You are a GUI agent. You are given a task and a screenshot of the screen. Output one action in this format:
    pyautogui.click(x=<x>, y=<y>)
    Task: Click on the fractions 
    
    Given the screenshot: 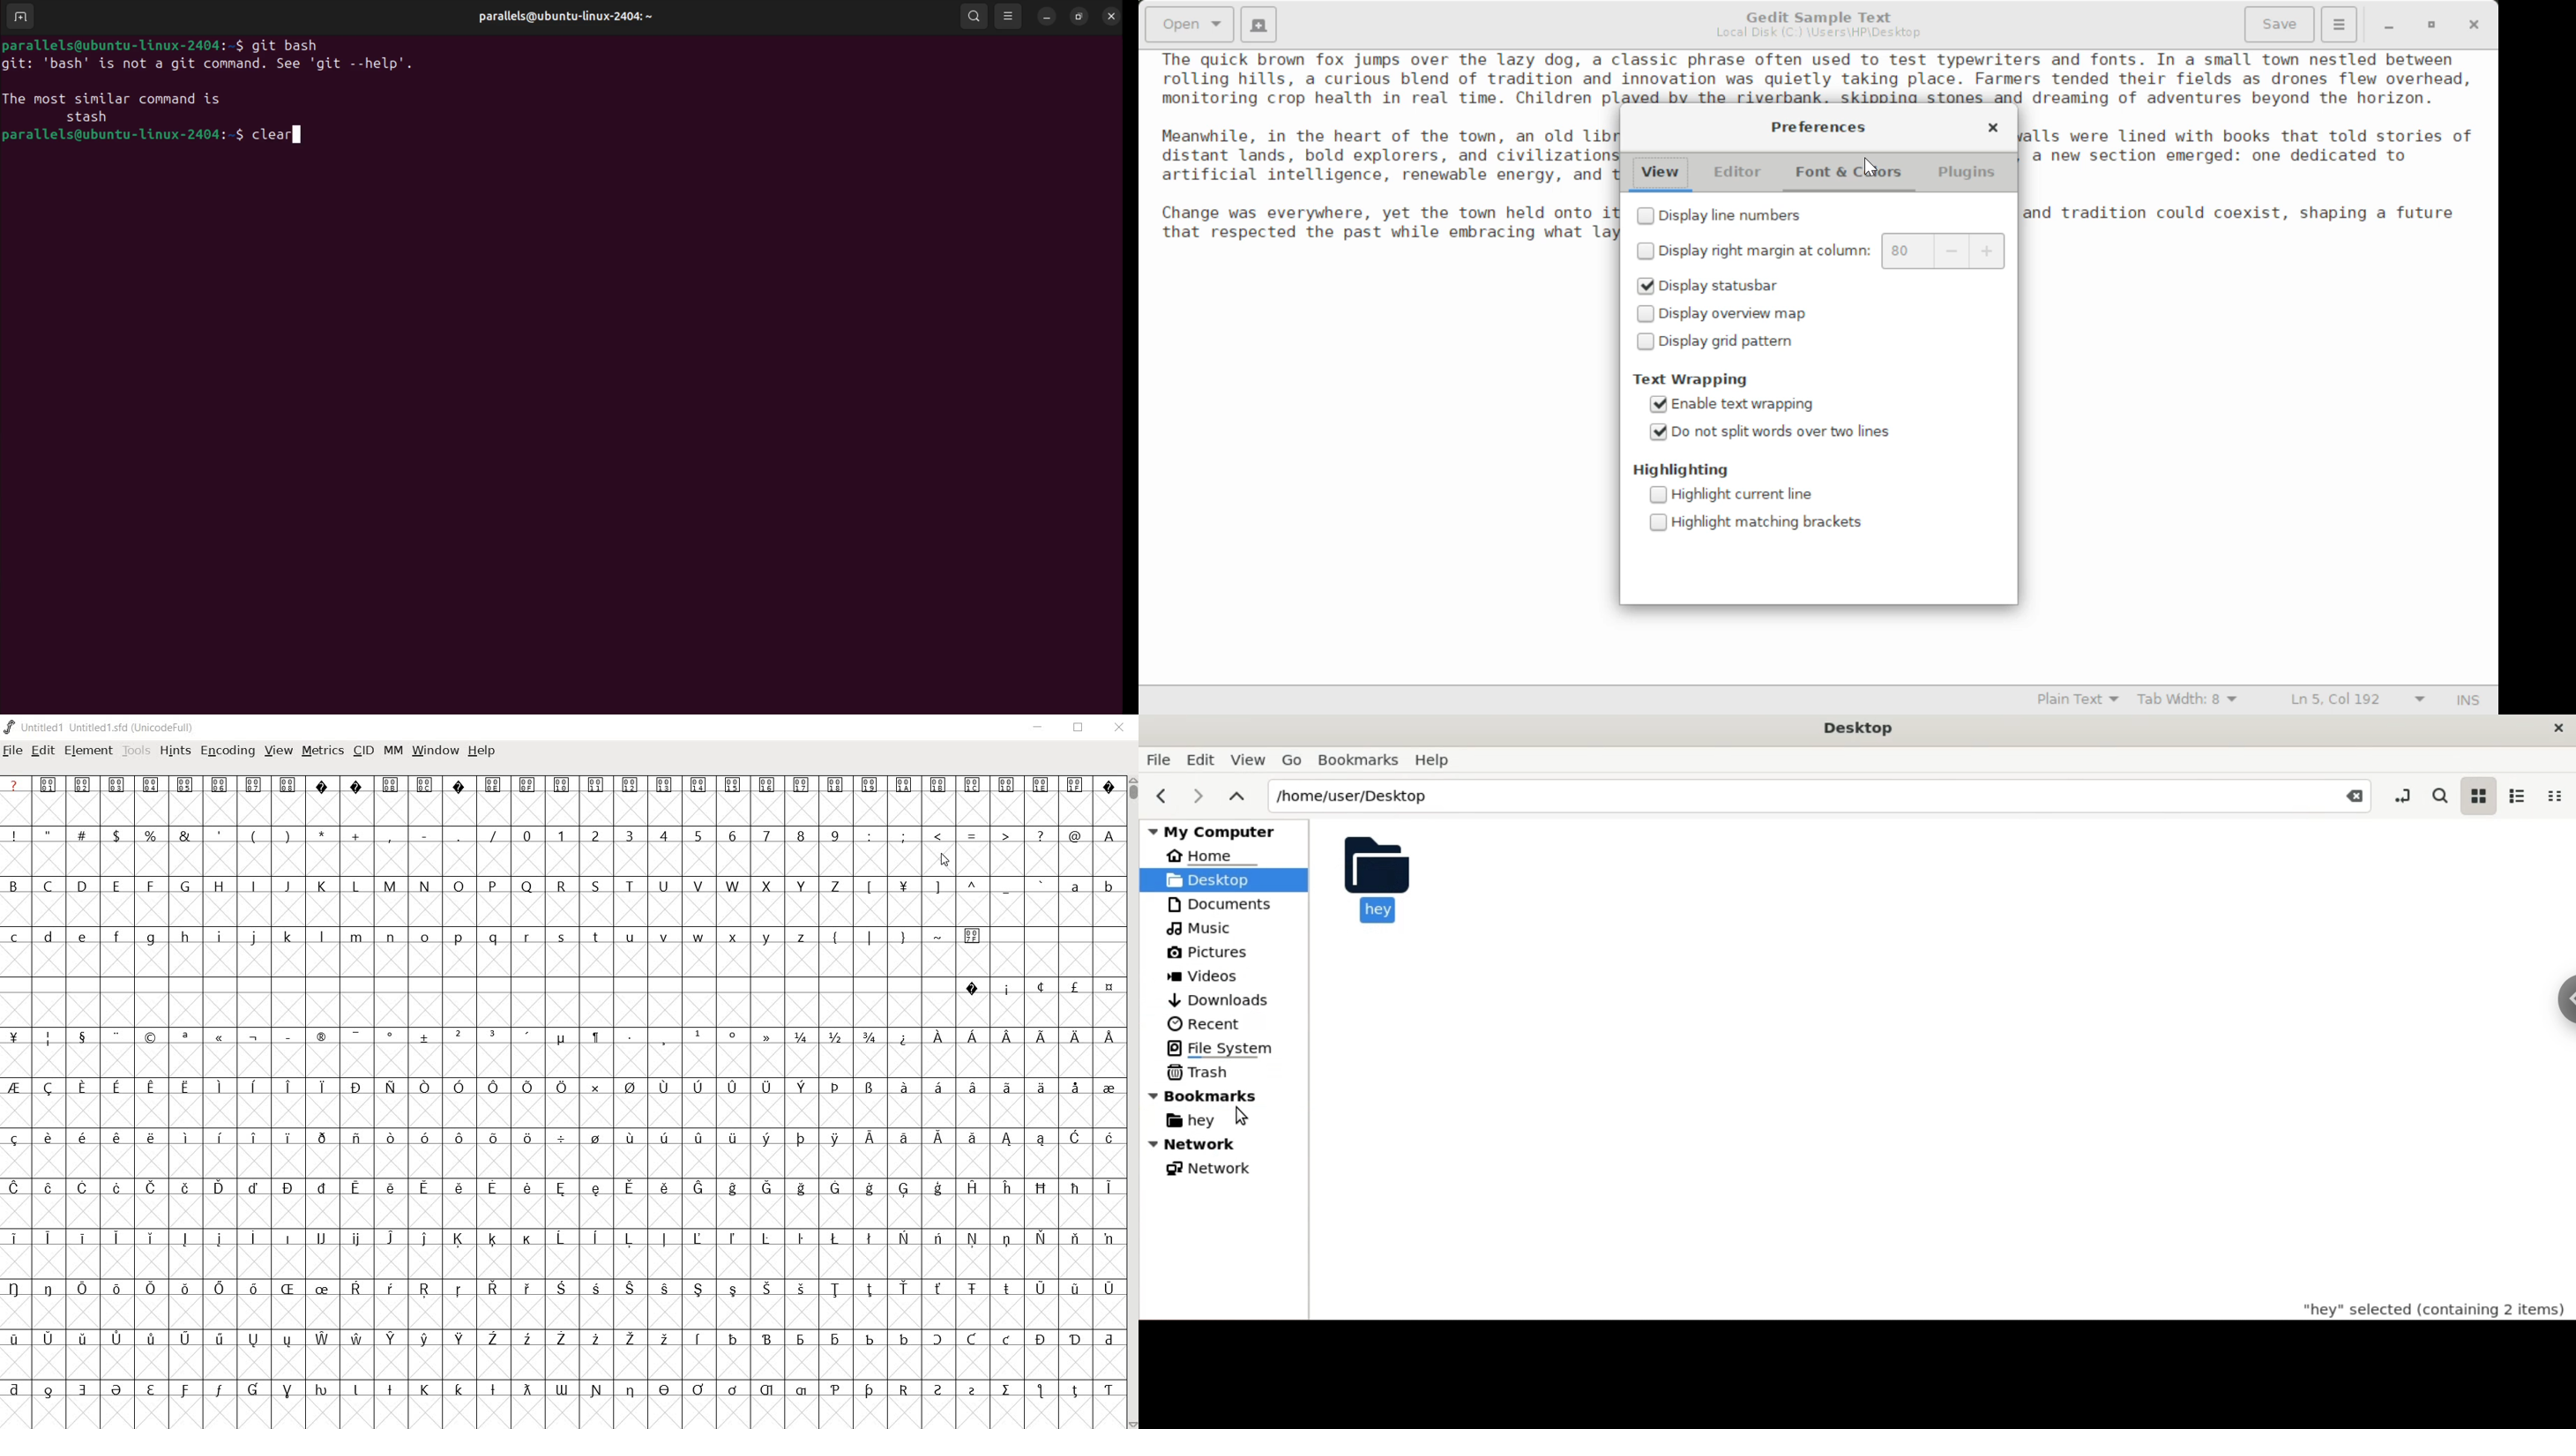 What is the action you would take?
    pyautogui.click(x=835, y=1035)
    